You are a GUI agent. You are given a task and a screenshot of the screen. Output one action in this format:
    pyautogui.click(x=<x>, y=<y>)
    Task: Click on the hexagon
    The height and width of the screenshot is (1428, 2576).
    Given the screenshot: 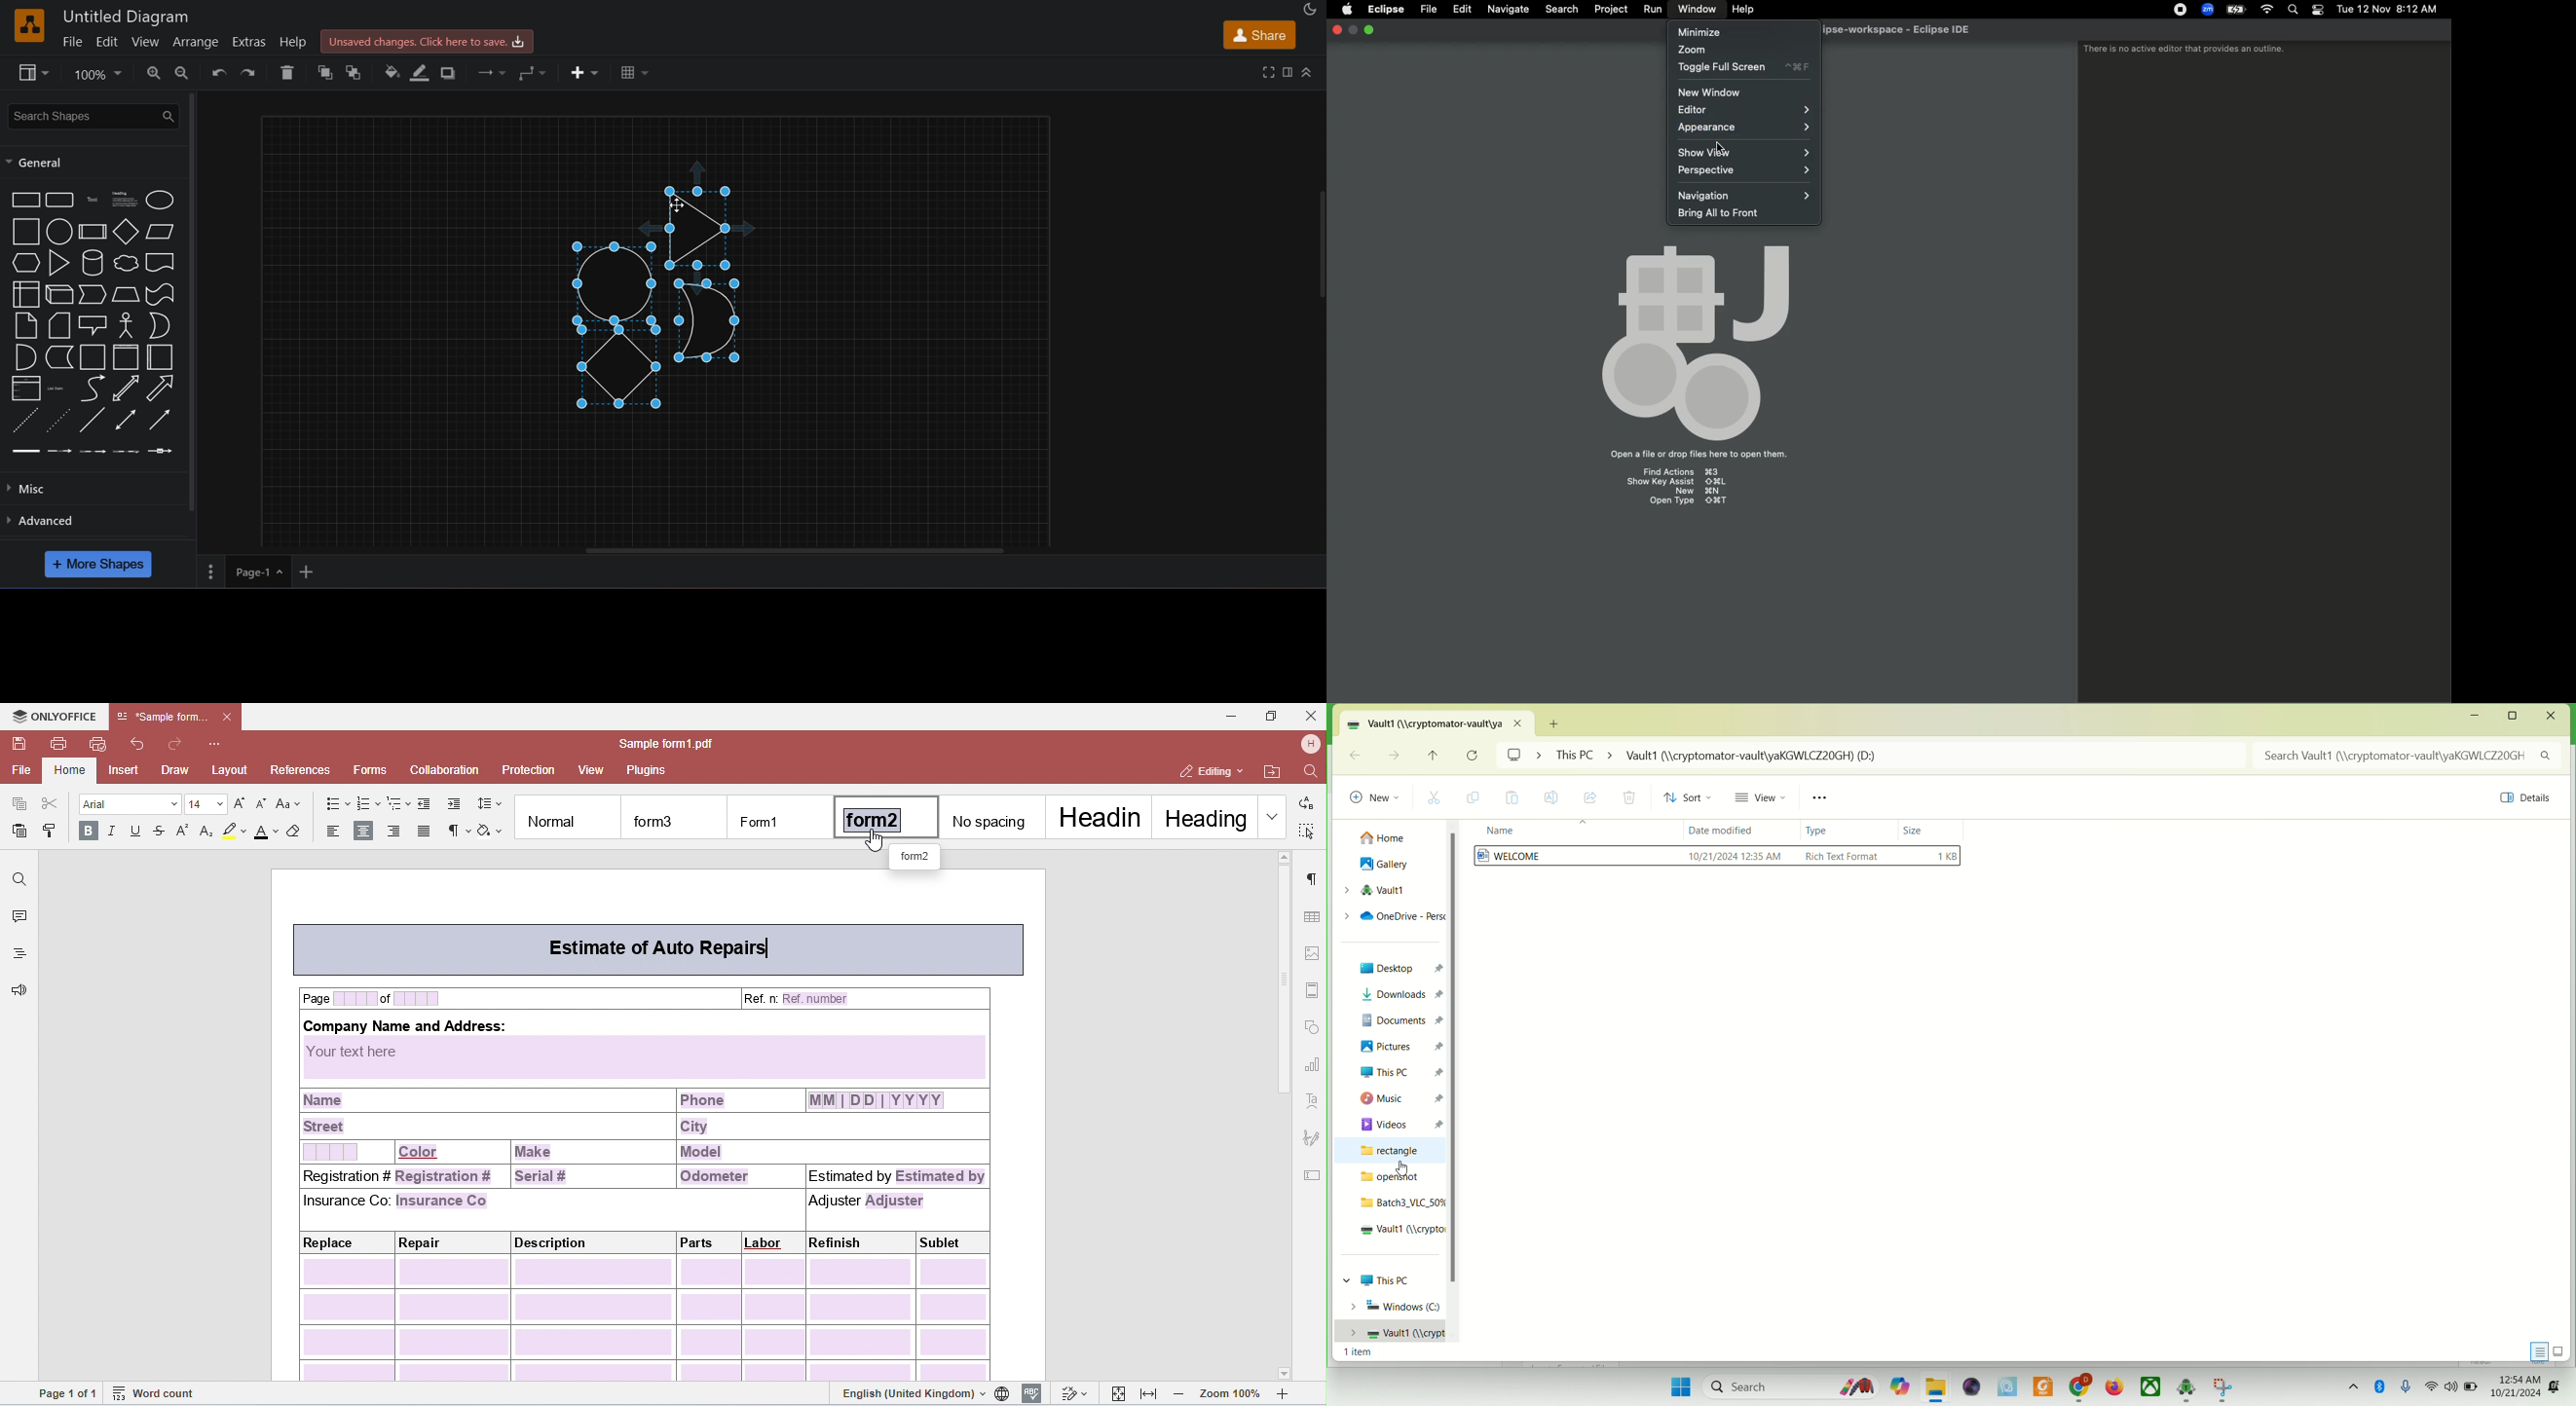 What is the action you would take?
    pyautogui.click(x=23, y=263)
    